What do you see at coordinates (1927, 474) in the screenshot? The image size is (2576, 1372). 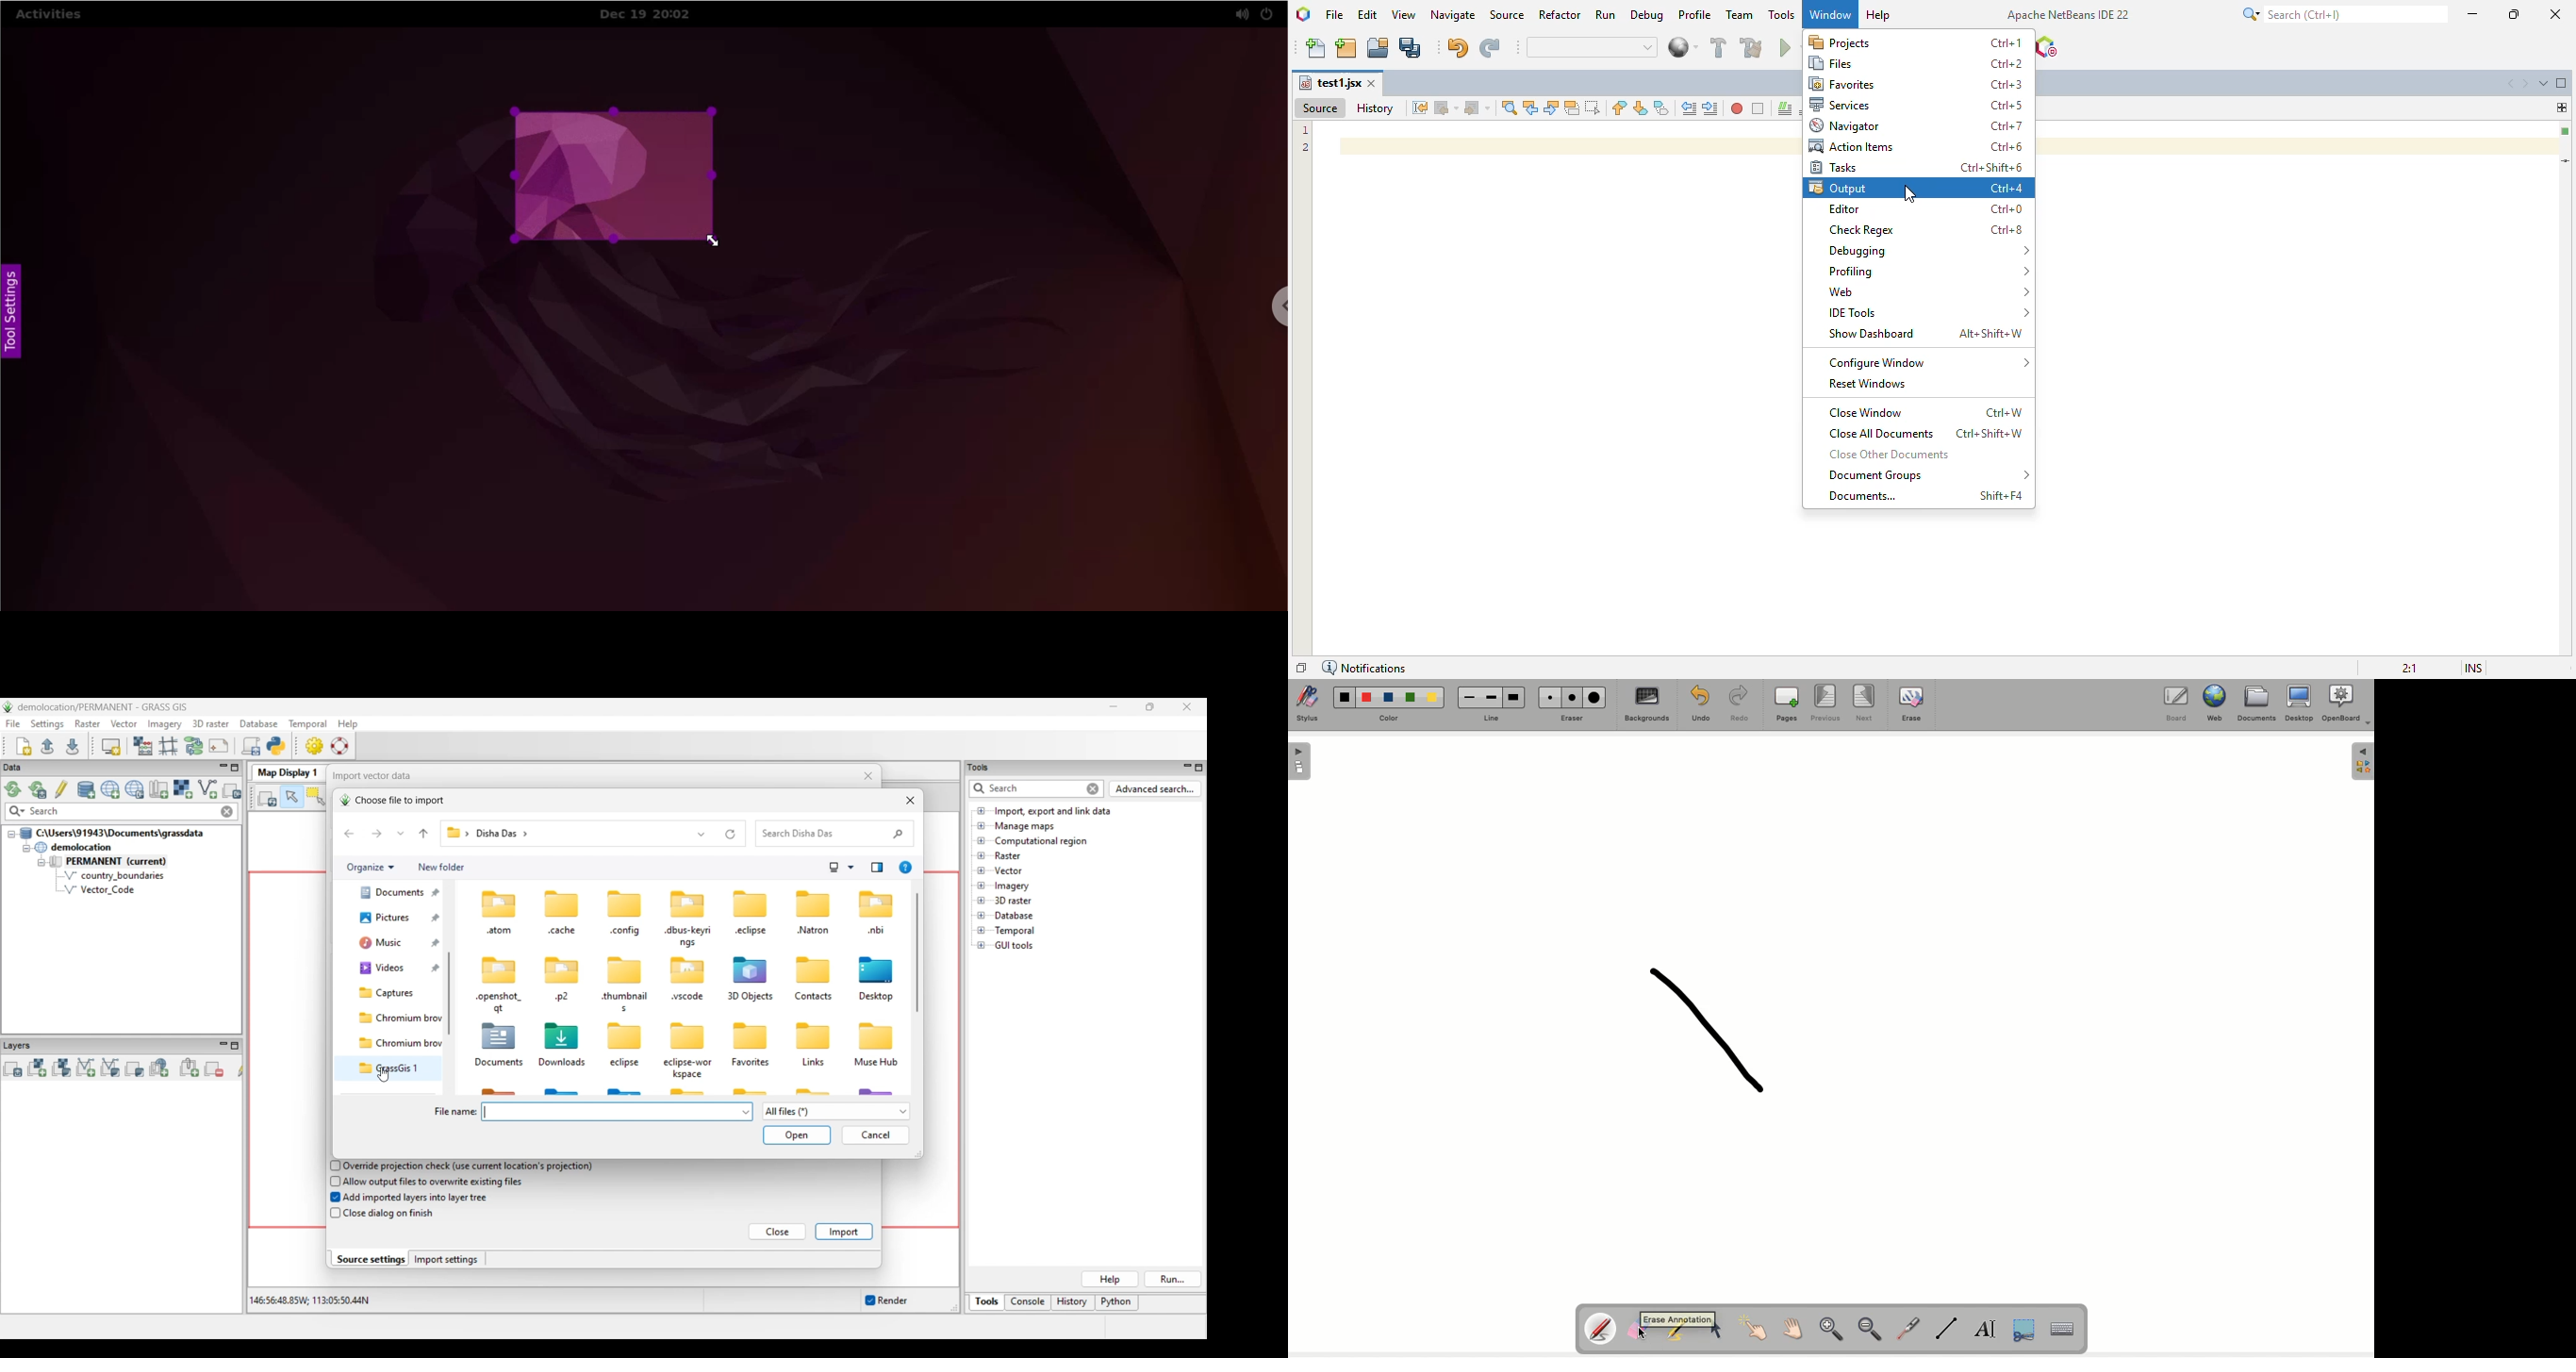 I see `document groups` at bounding box center [1927, 474].